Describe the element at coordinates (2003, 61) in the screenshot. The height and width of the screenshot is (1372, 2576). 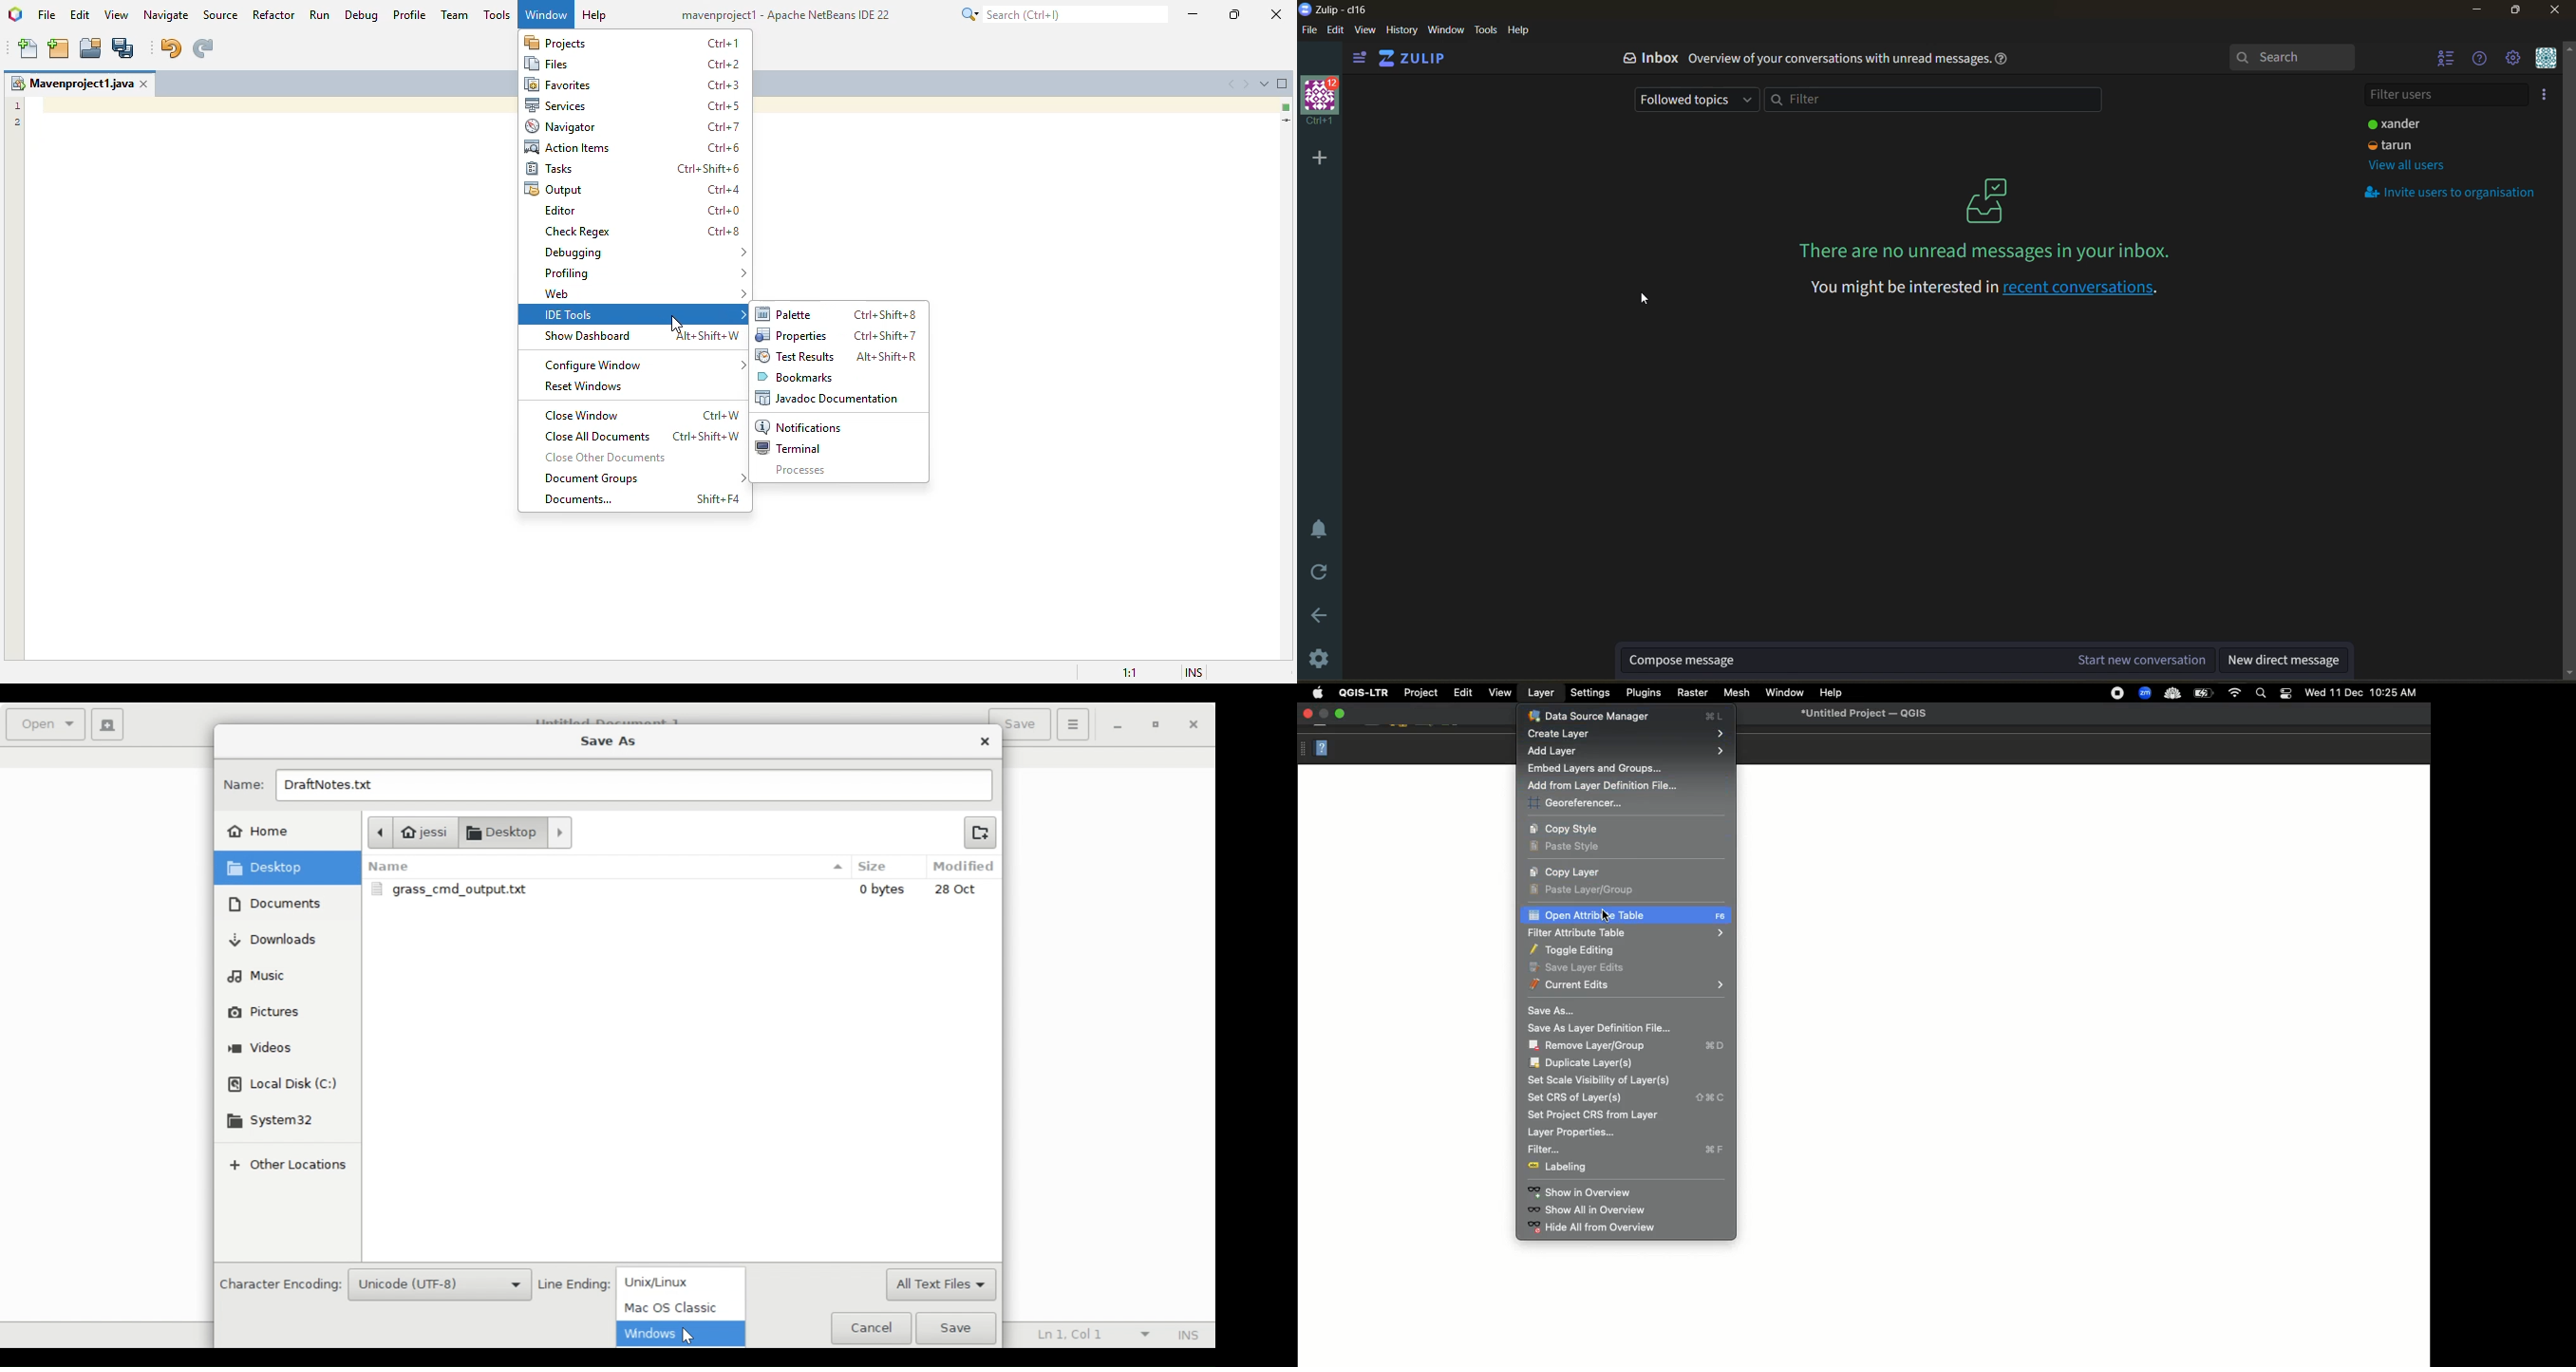
I see `help` at that location.